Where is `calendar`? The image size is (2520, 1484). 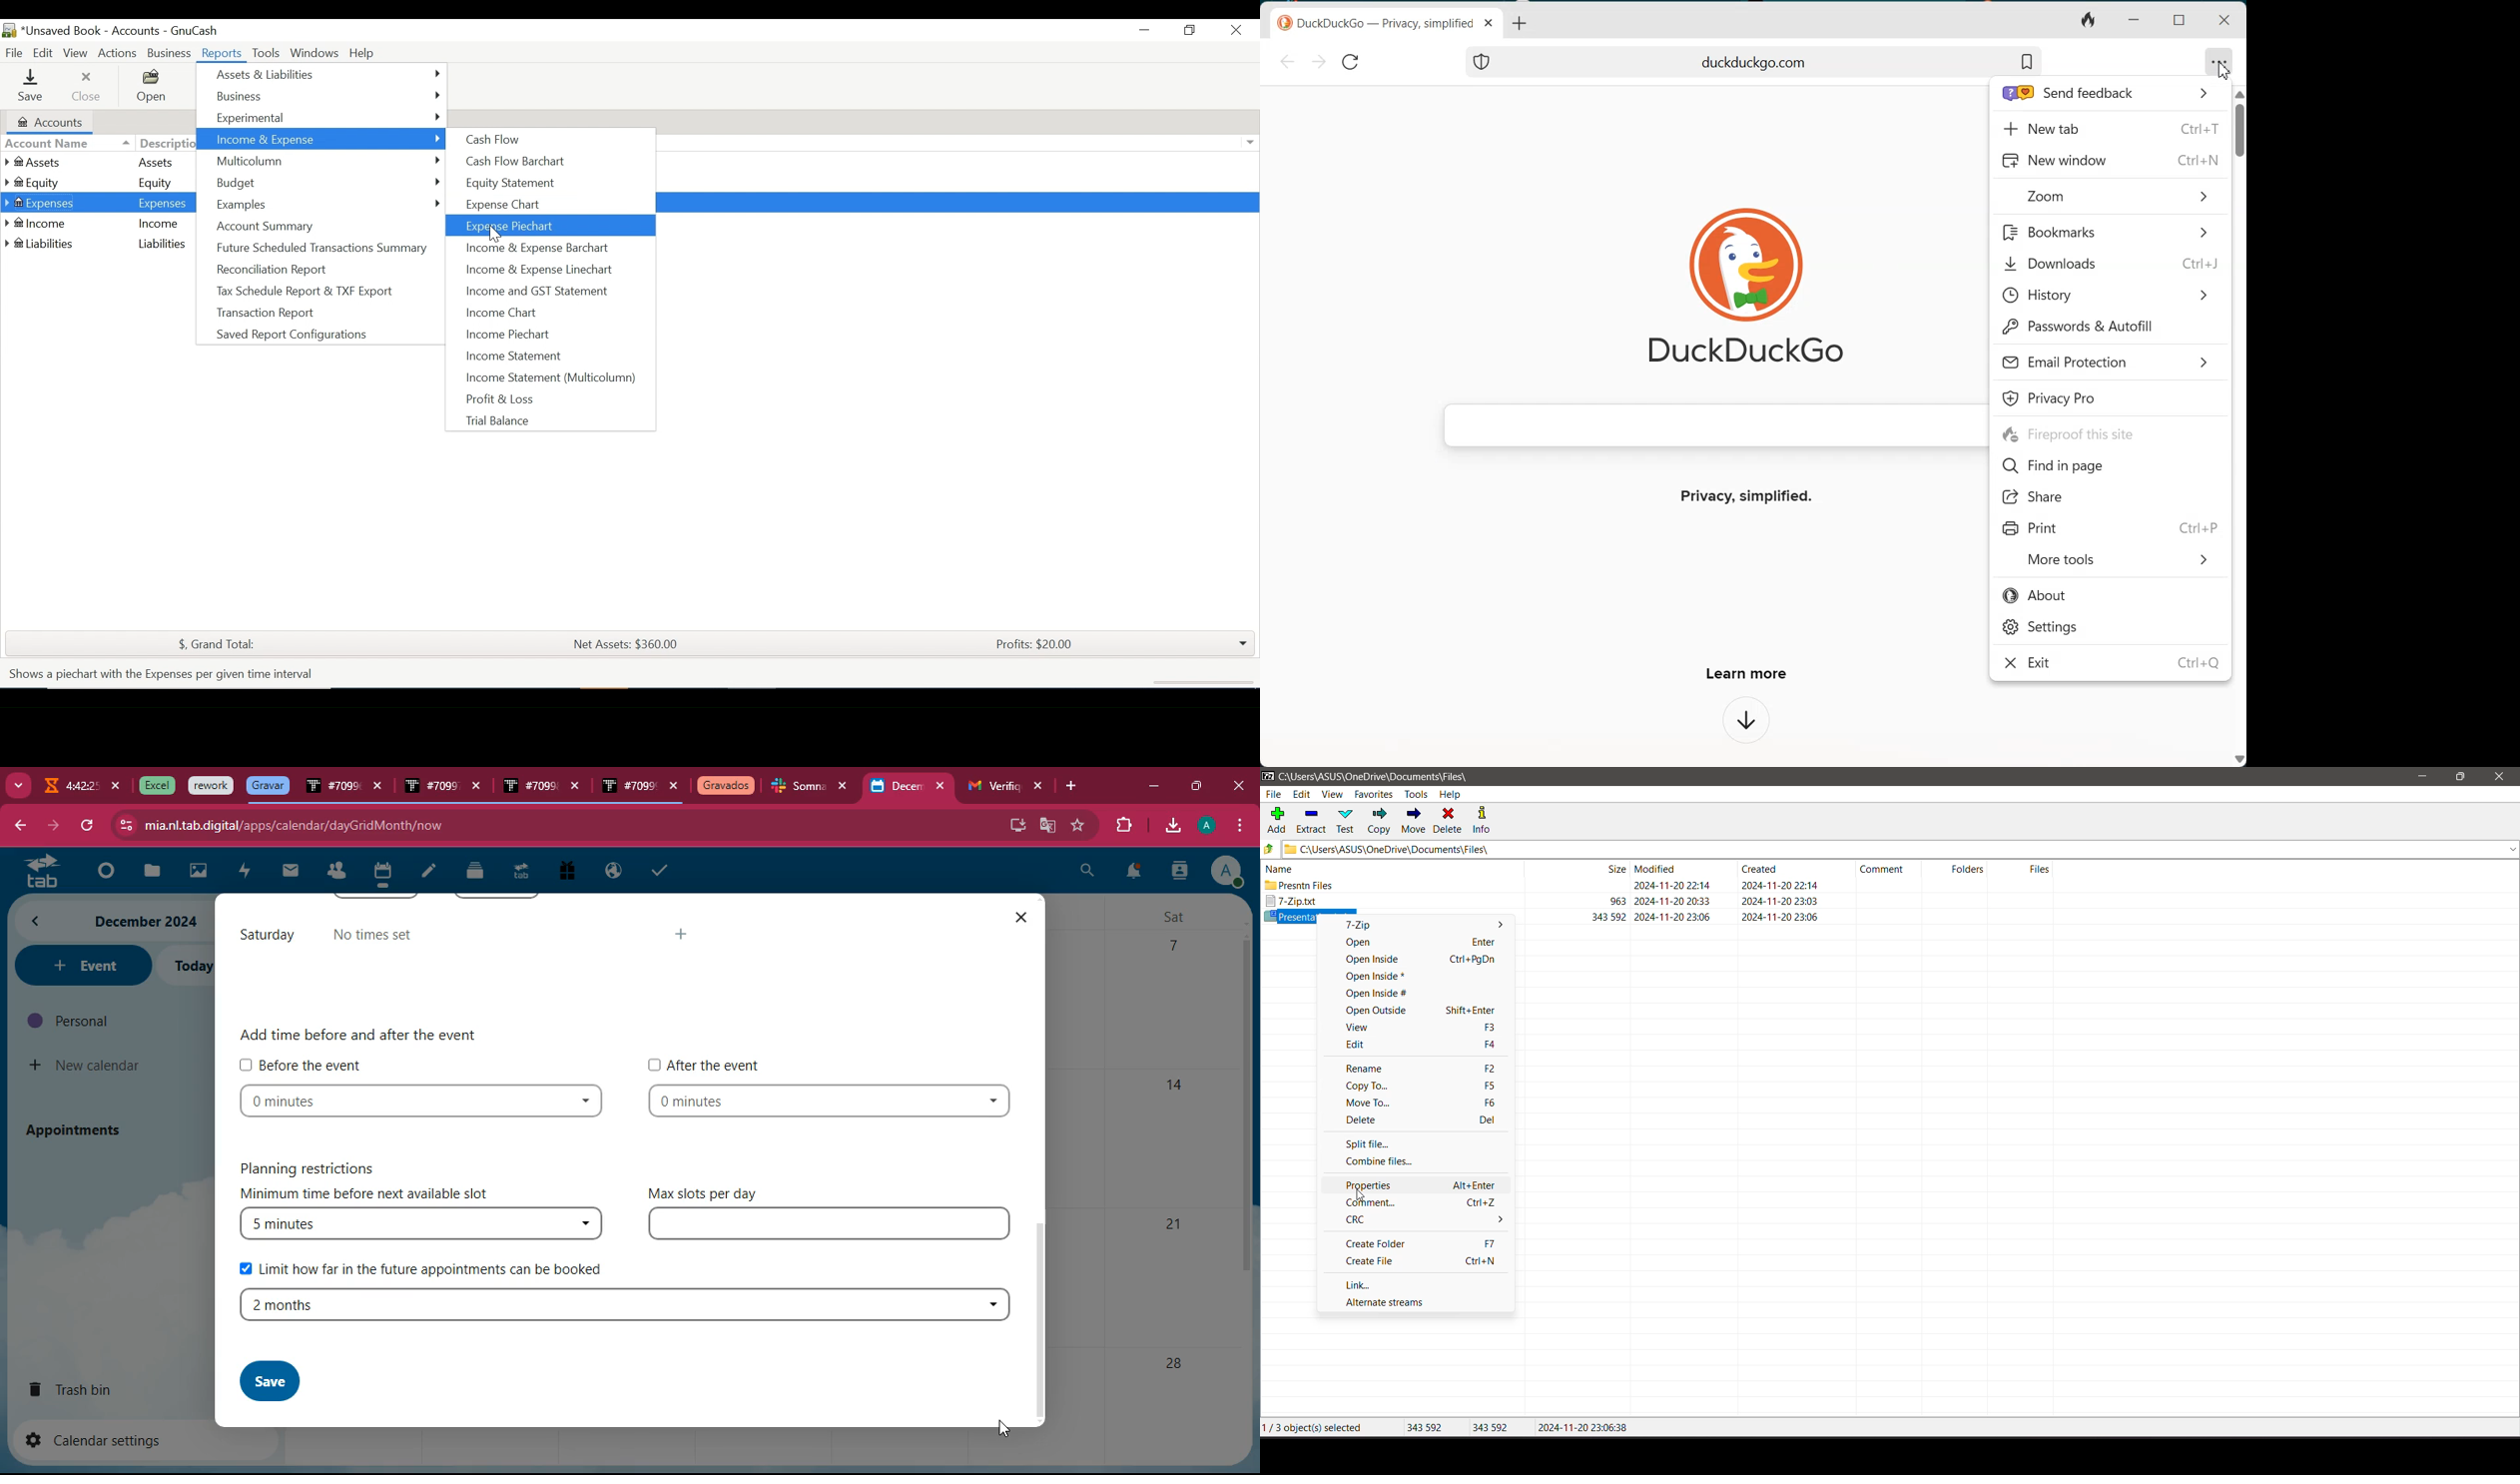 calendar is located at coordinates (382, 874).